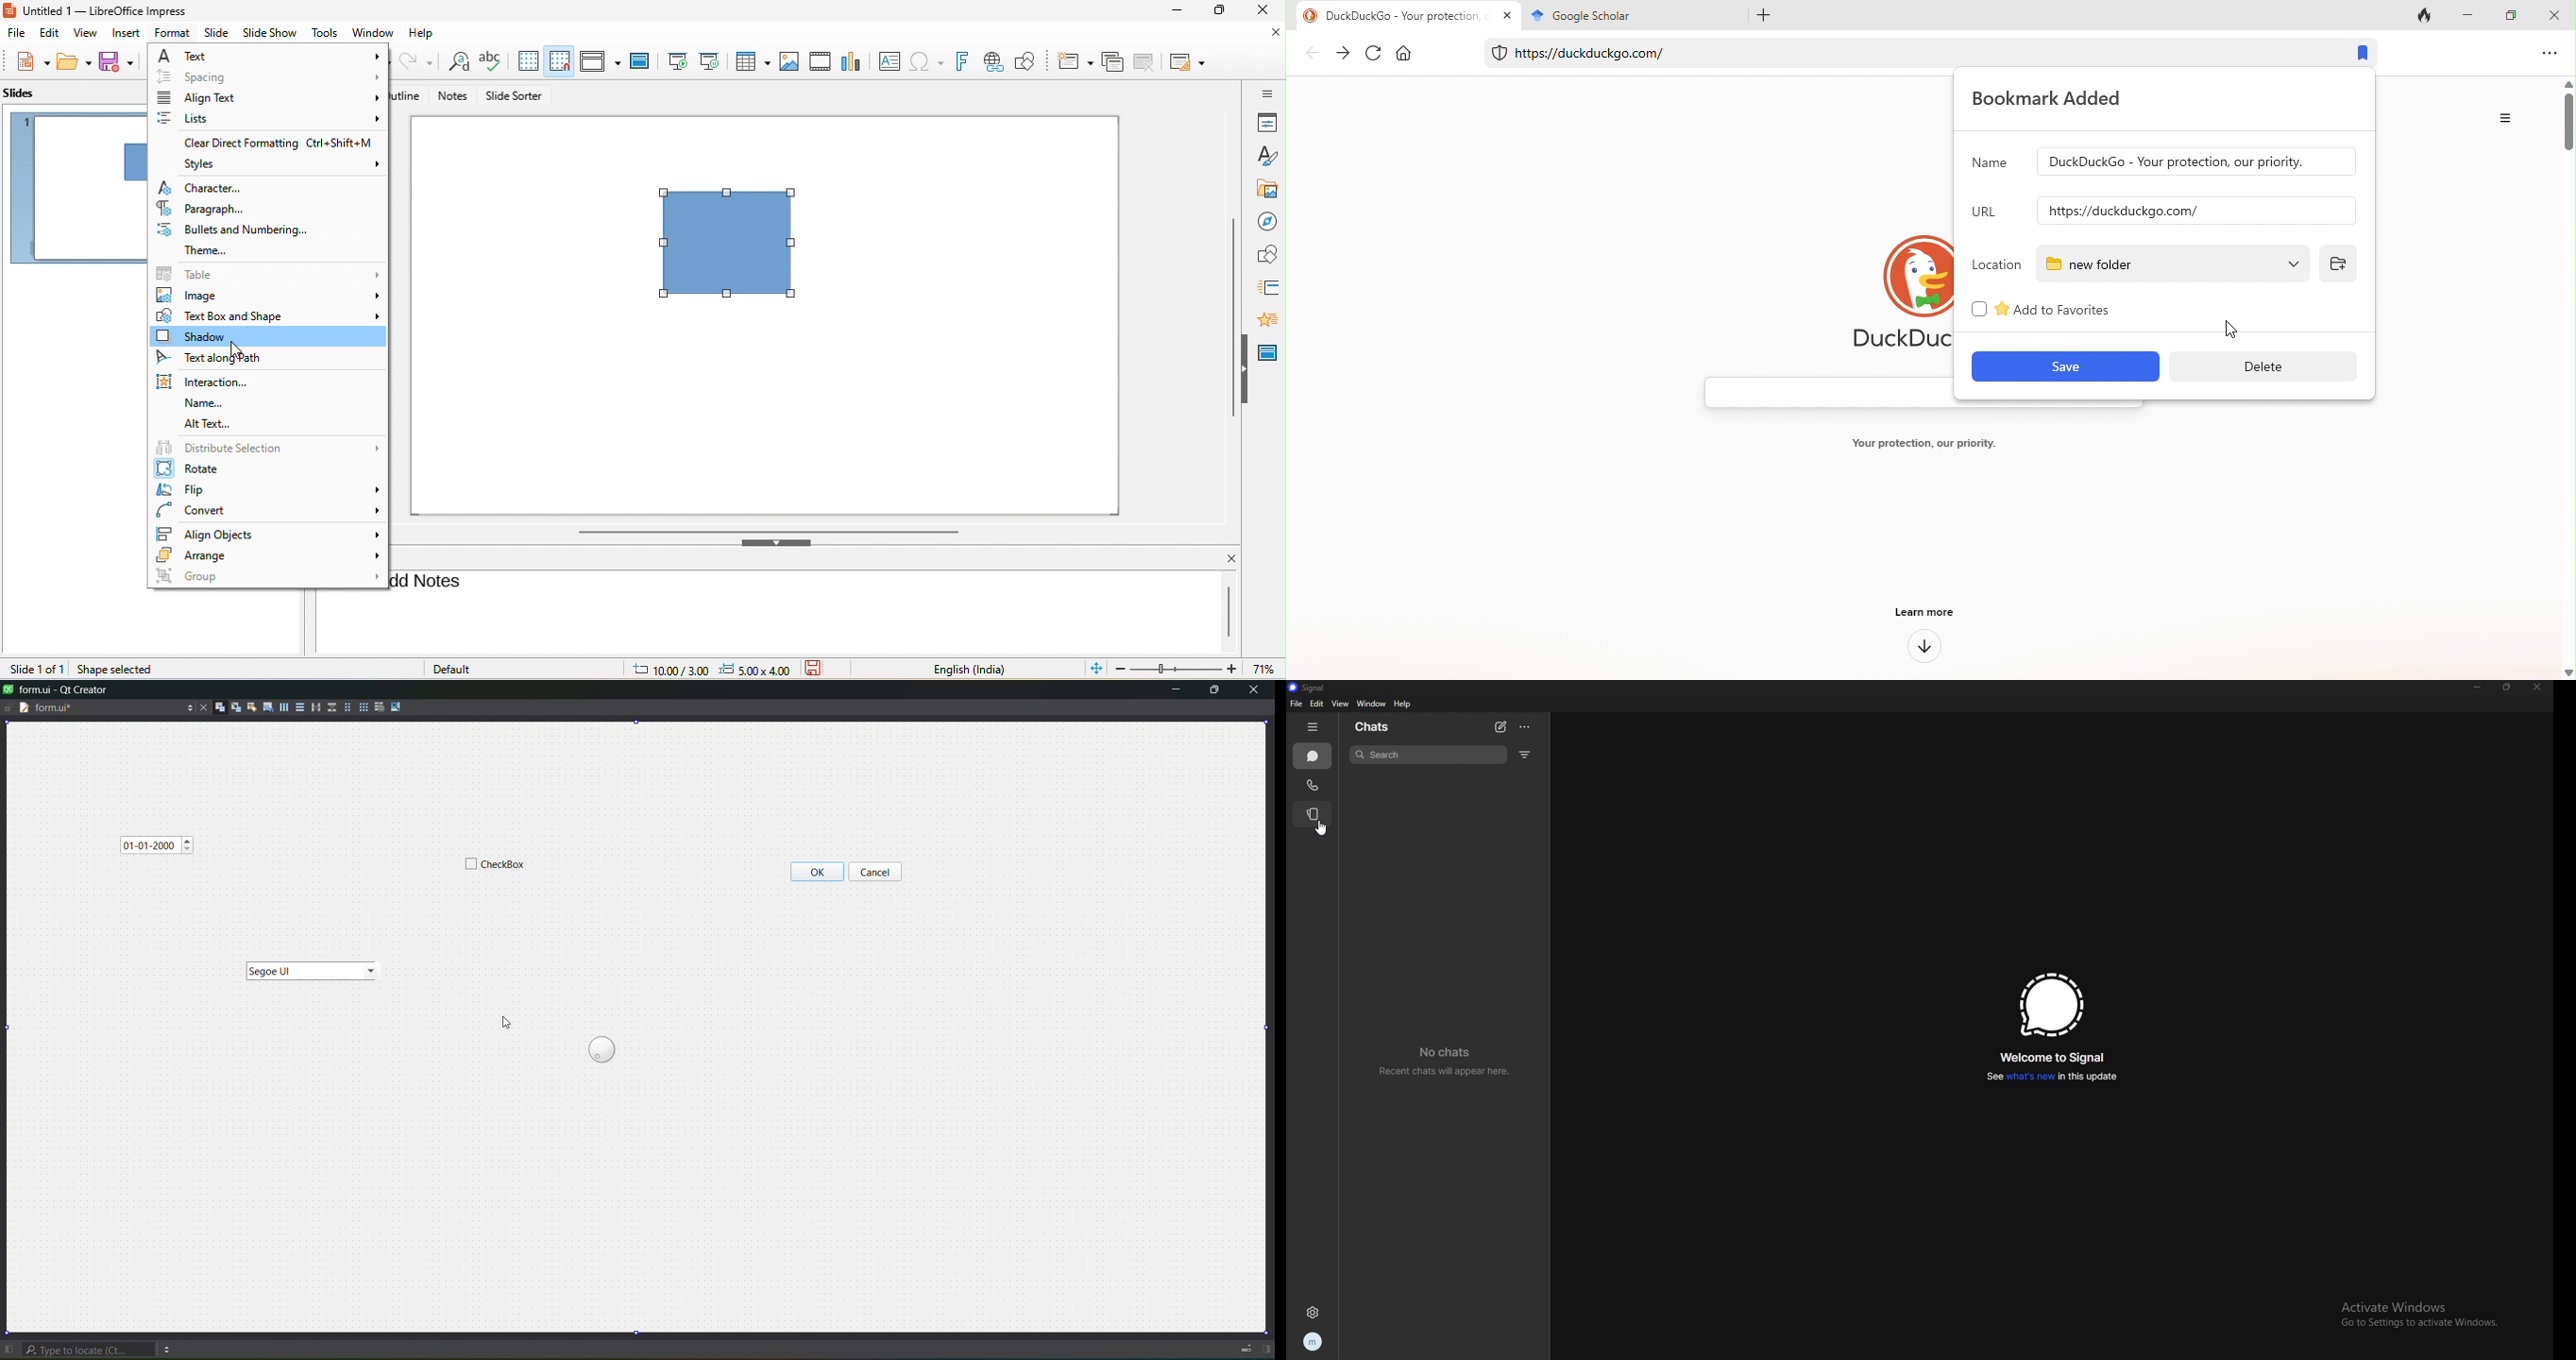  Describe the element at coordinates (266, 57) in the screenshot. I see `text` at that location.